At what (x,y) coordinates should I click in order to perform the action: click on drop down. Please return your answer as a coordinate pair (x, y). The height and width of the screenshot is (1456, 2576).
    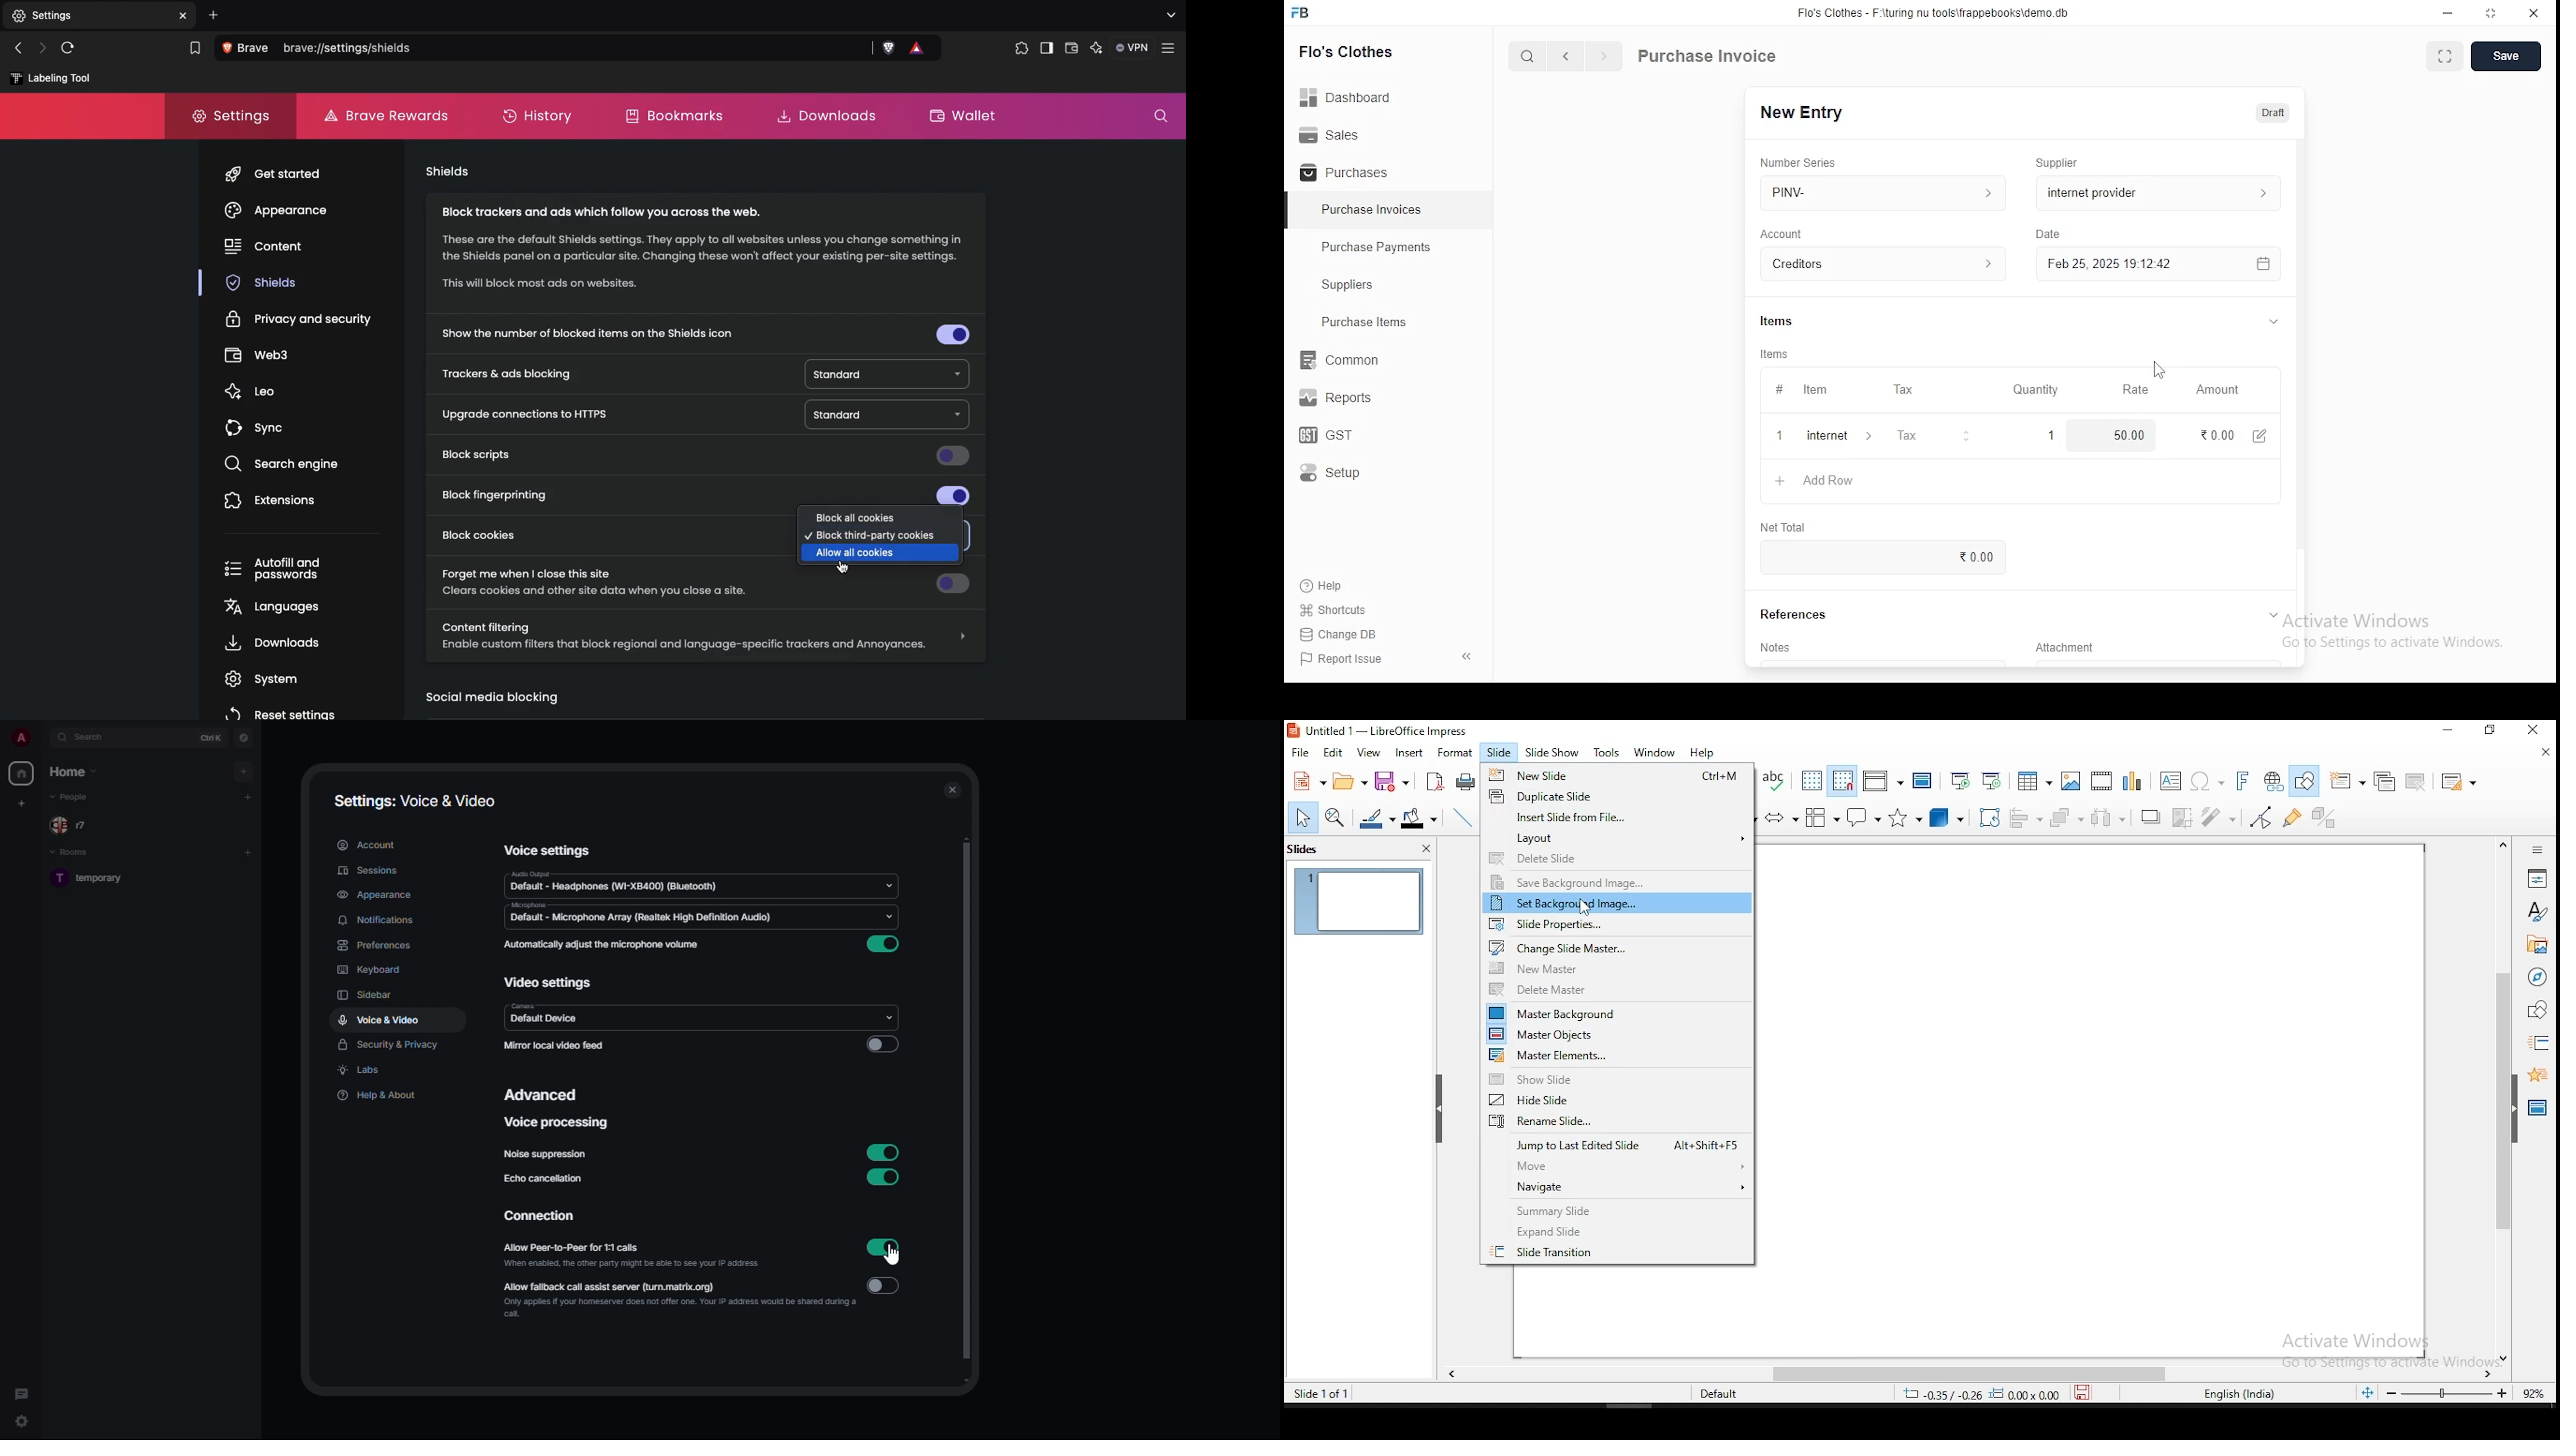
    Looking at the image, I should click on (889, 1013).